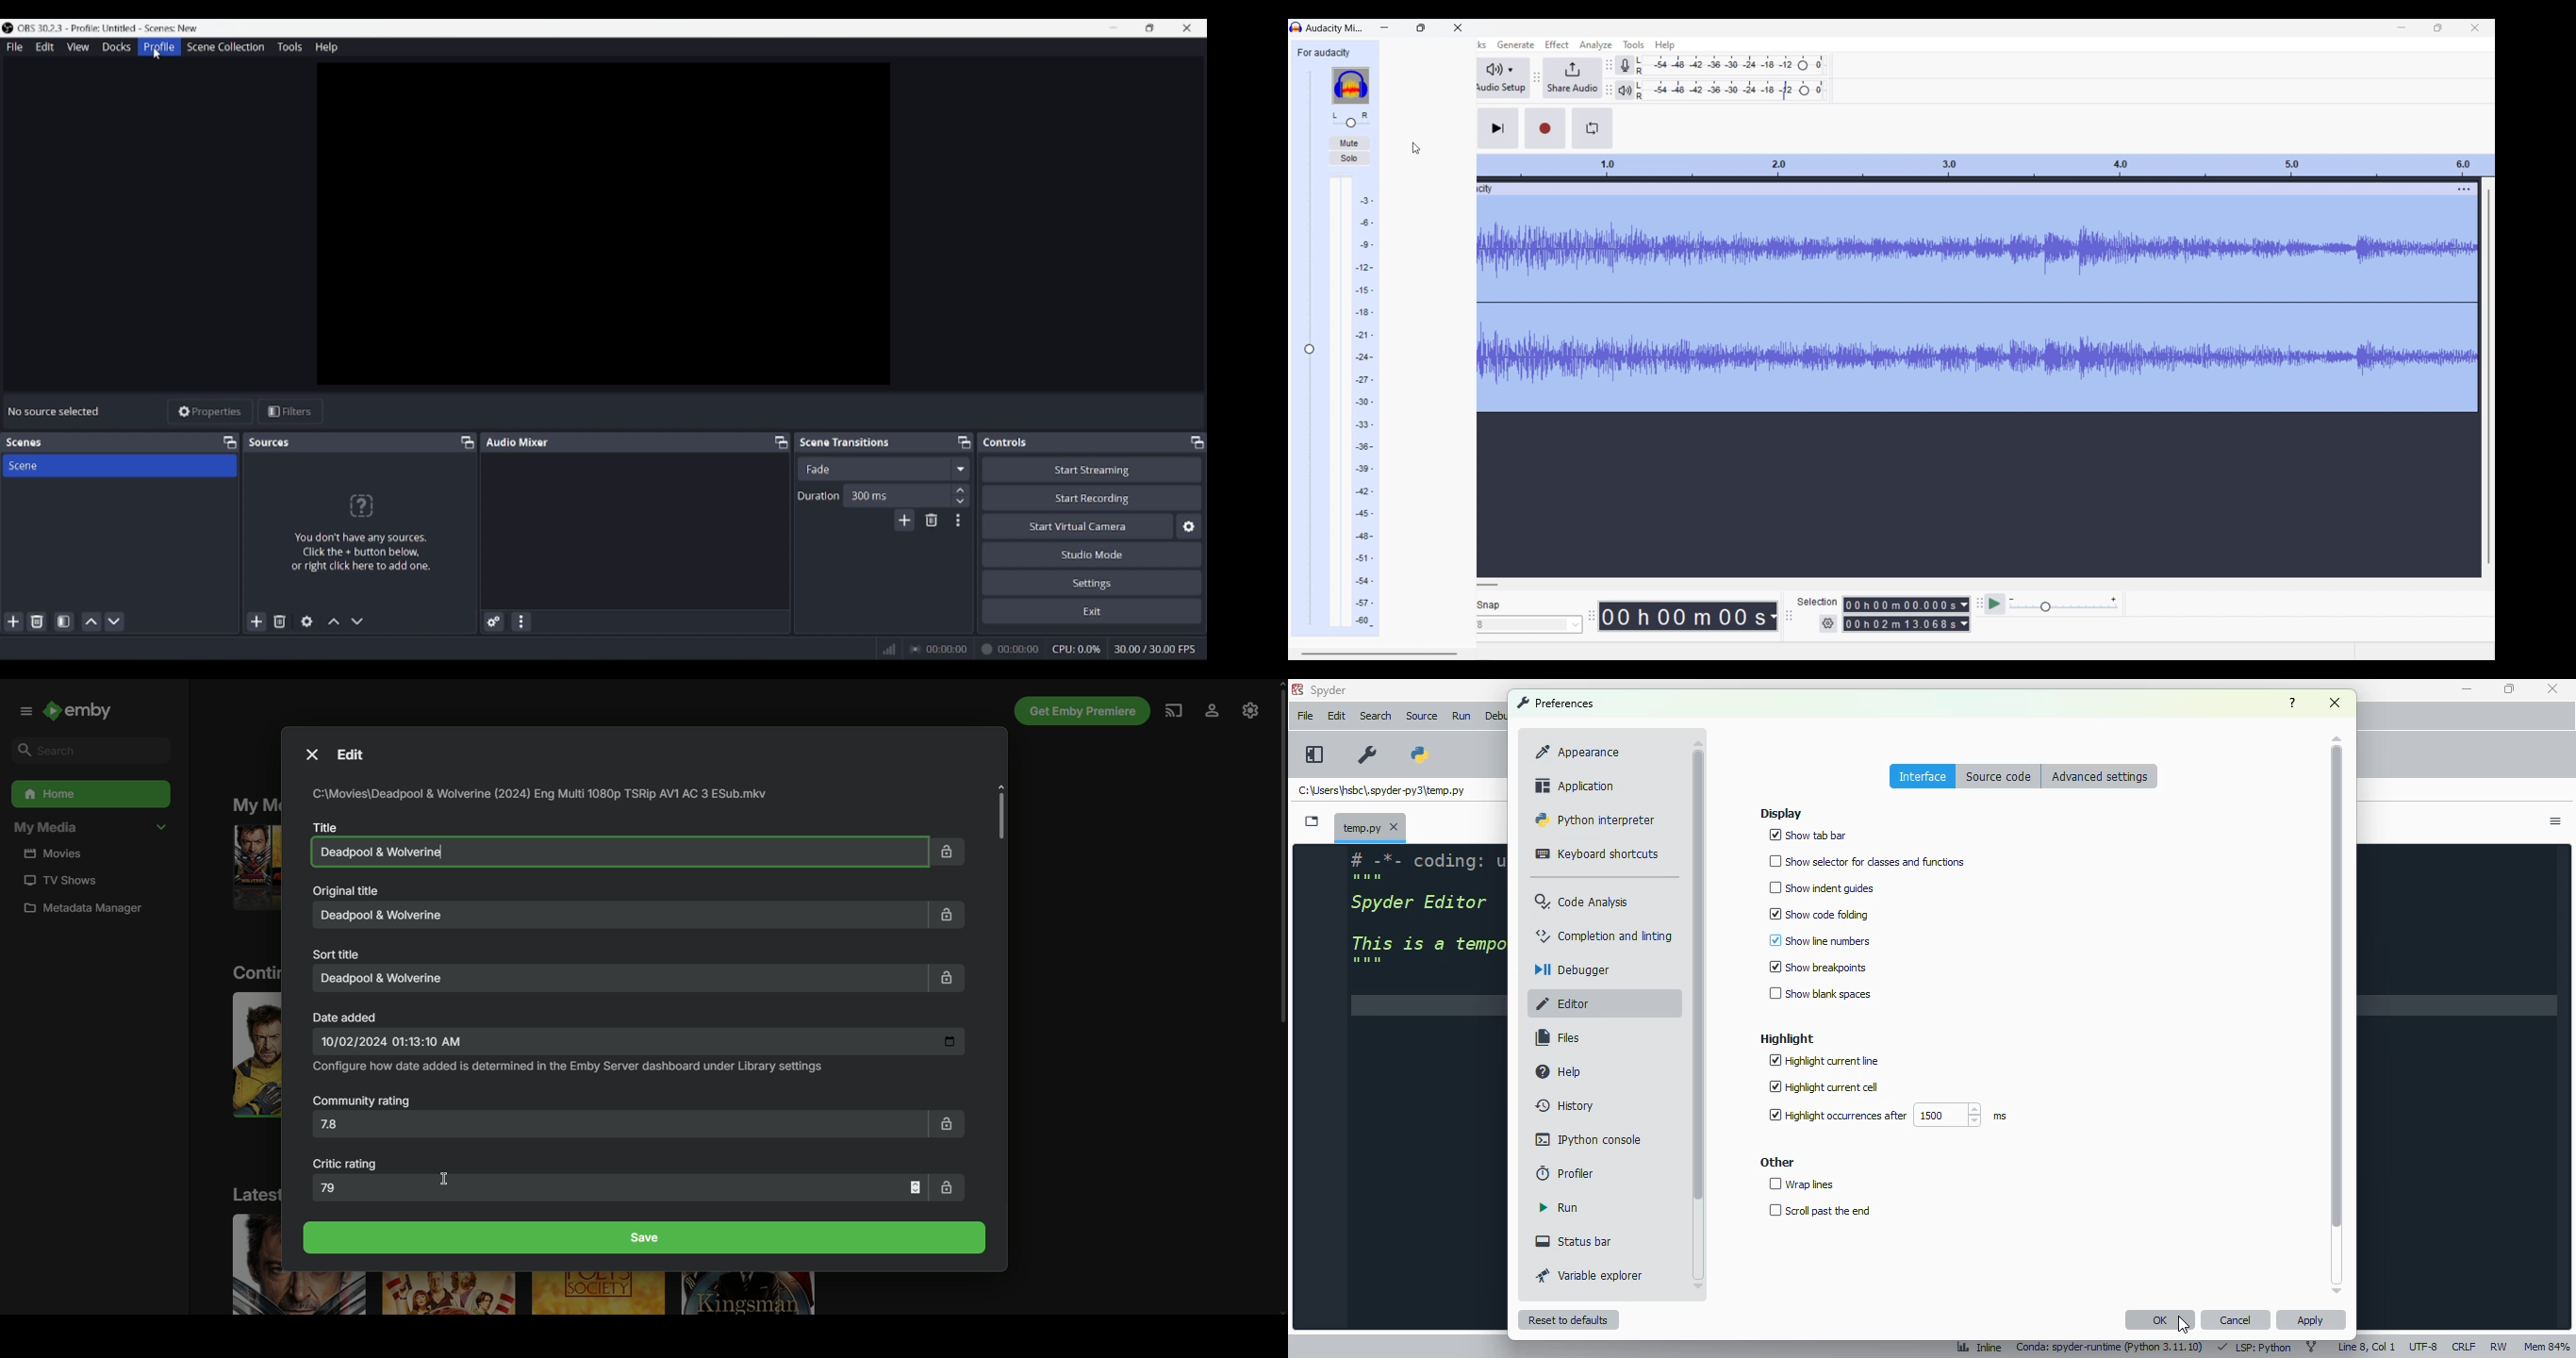 The width and height of the screenshot is (2576, 1372). Describe the element at coordinates (1197, 442) in the screenshot. I see `Float controls panel` at that location.